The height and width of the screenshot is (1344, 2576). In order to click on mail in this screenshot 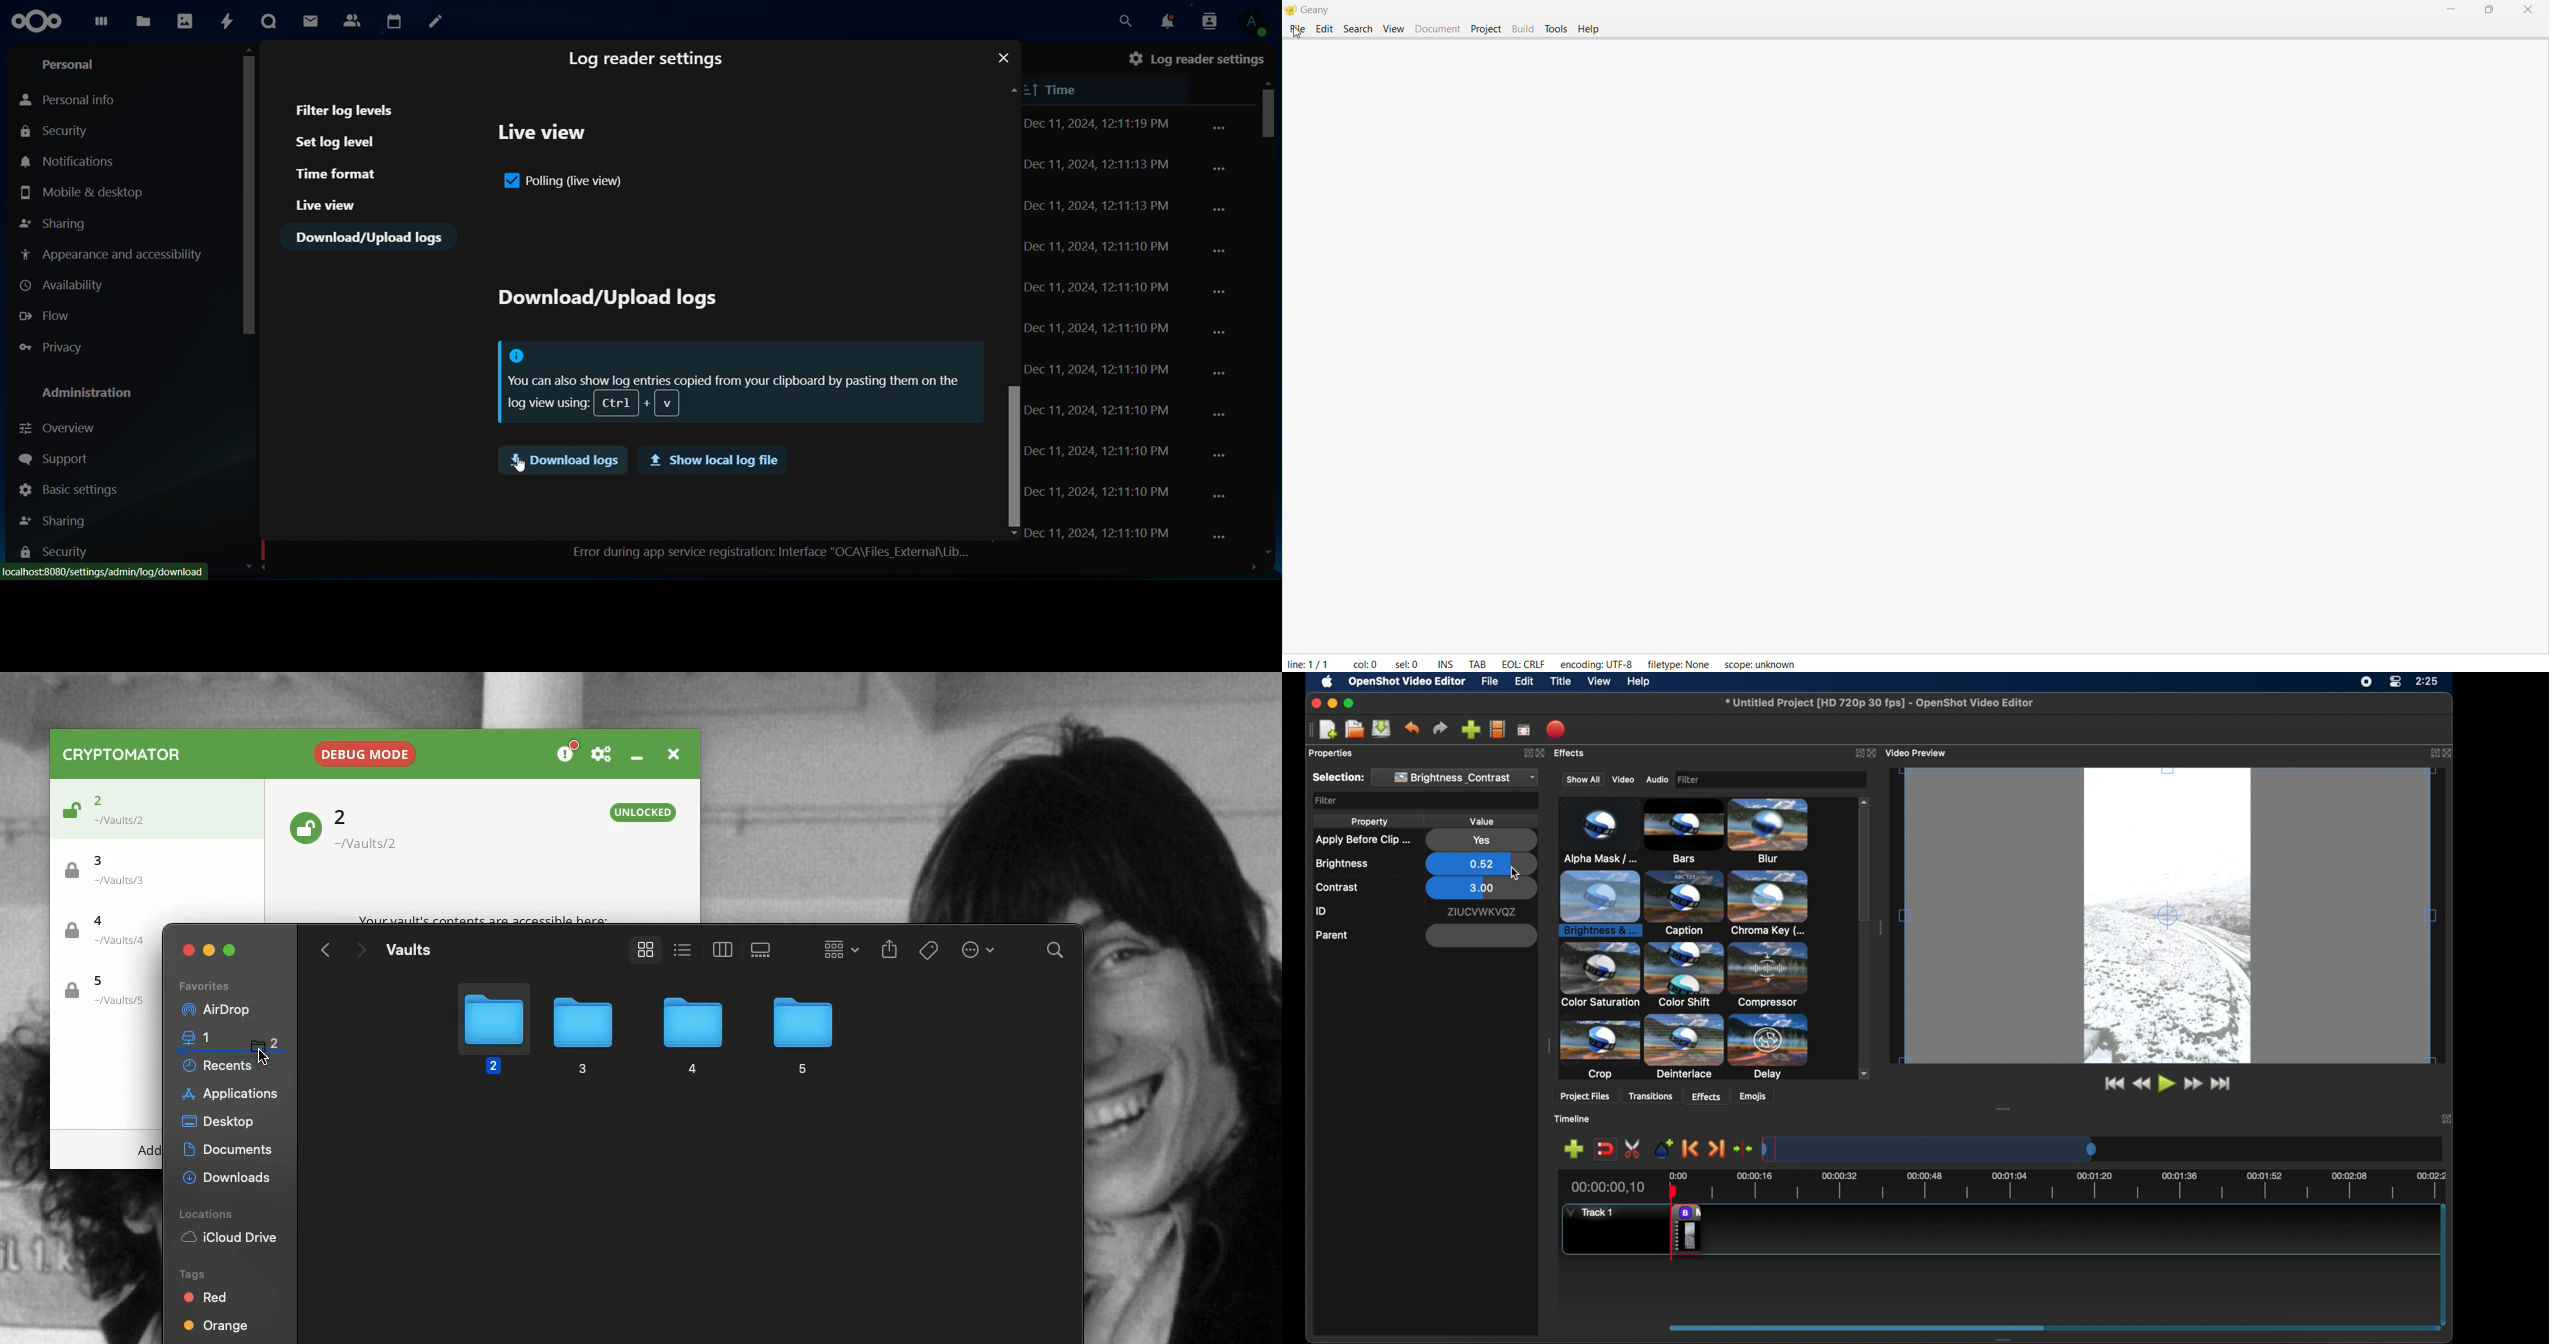, I will do `click(309, 21)`.